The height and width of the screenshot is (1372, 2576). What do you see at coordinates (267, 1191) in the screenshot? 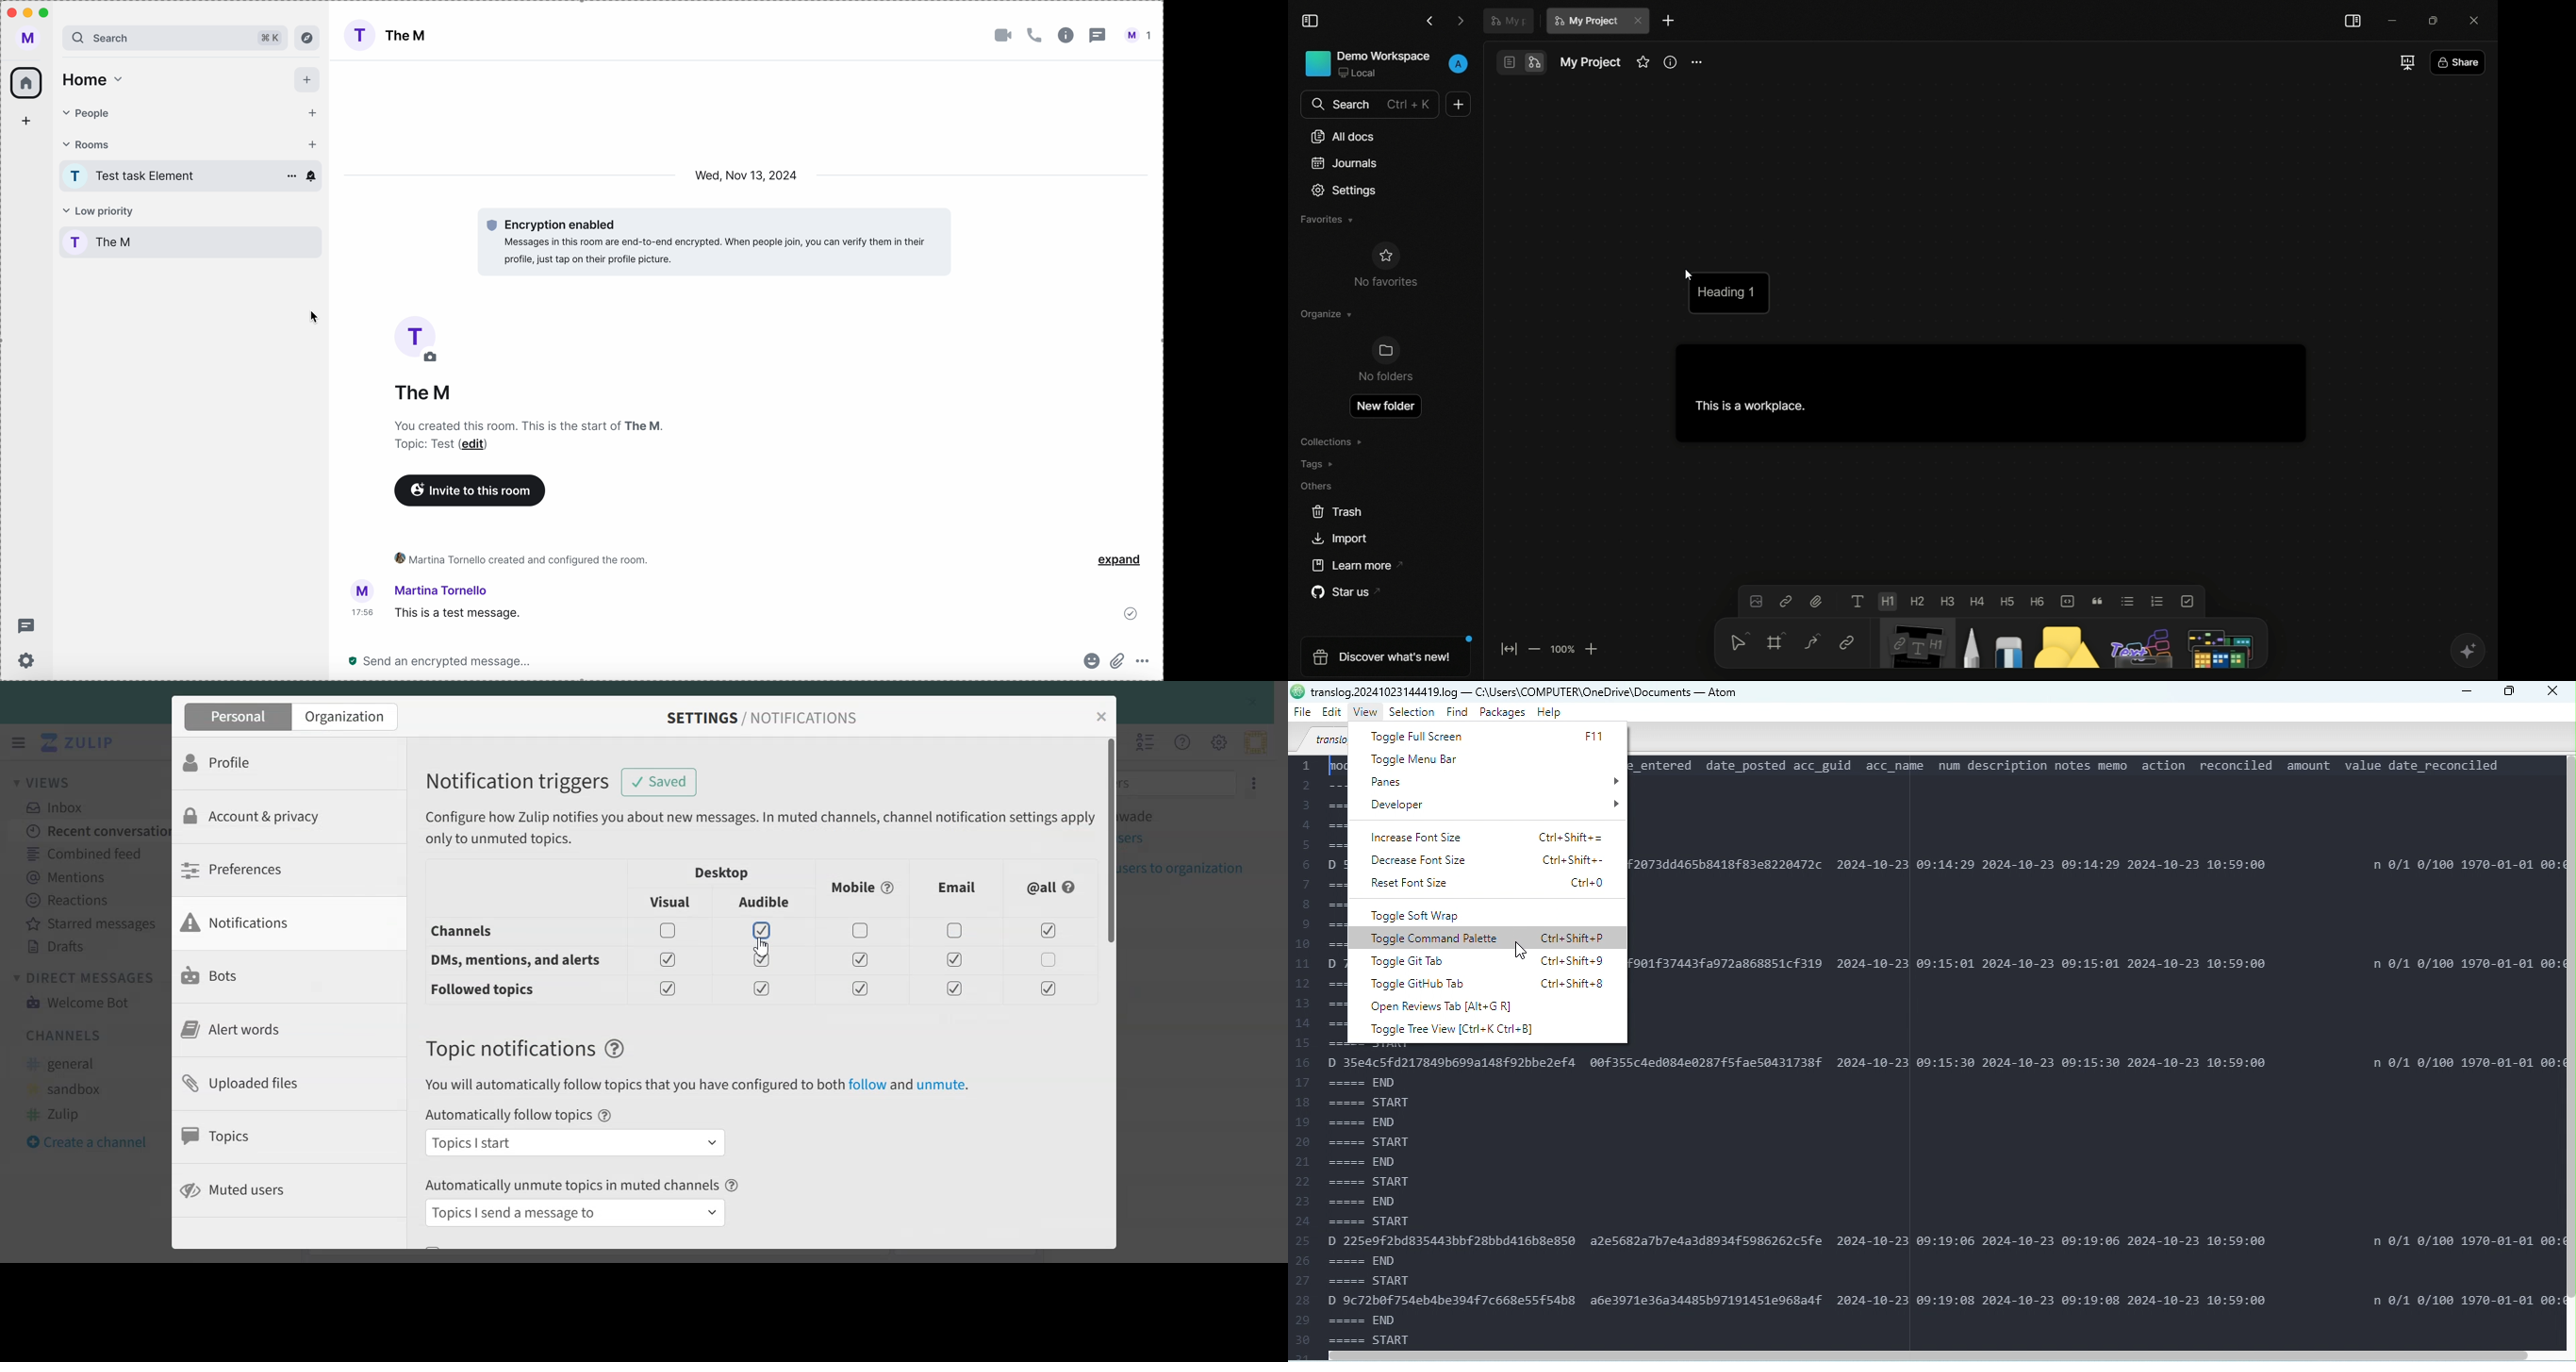
I see `Muted users` at bounding box center [267, 1191].